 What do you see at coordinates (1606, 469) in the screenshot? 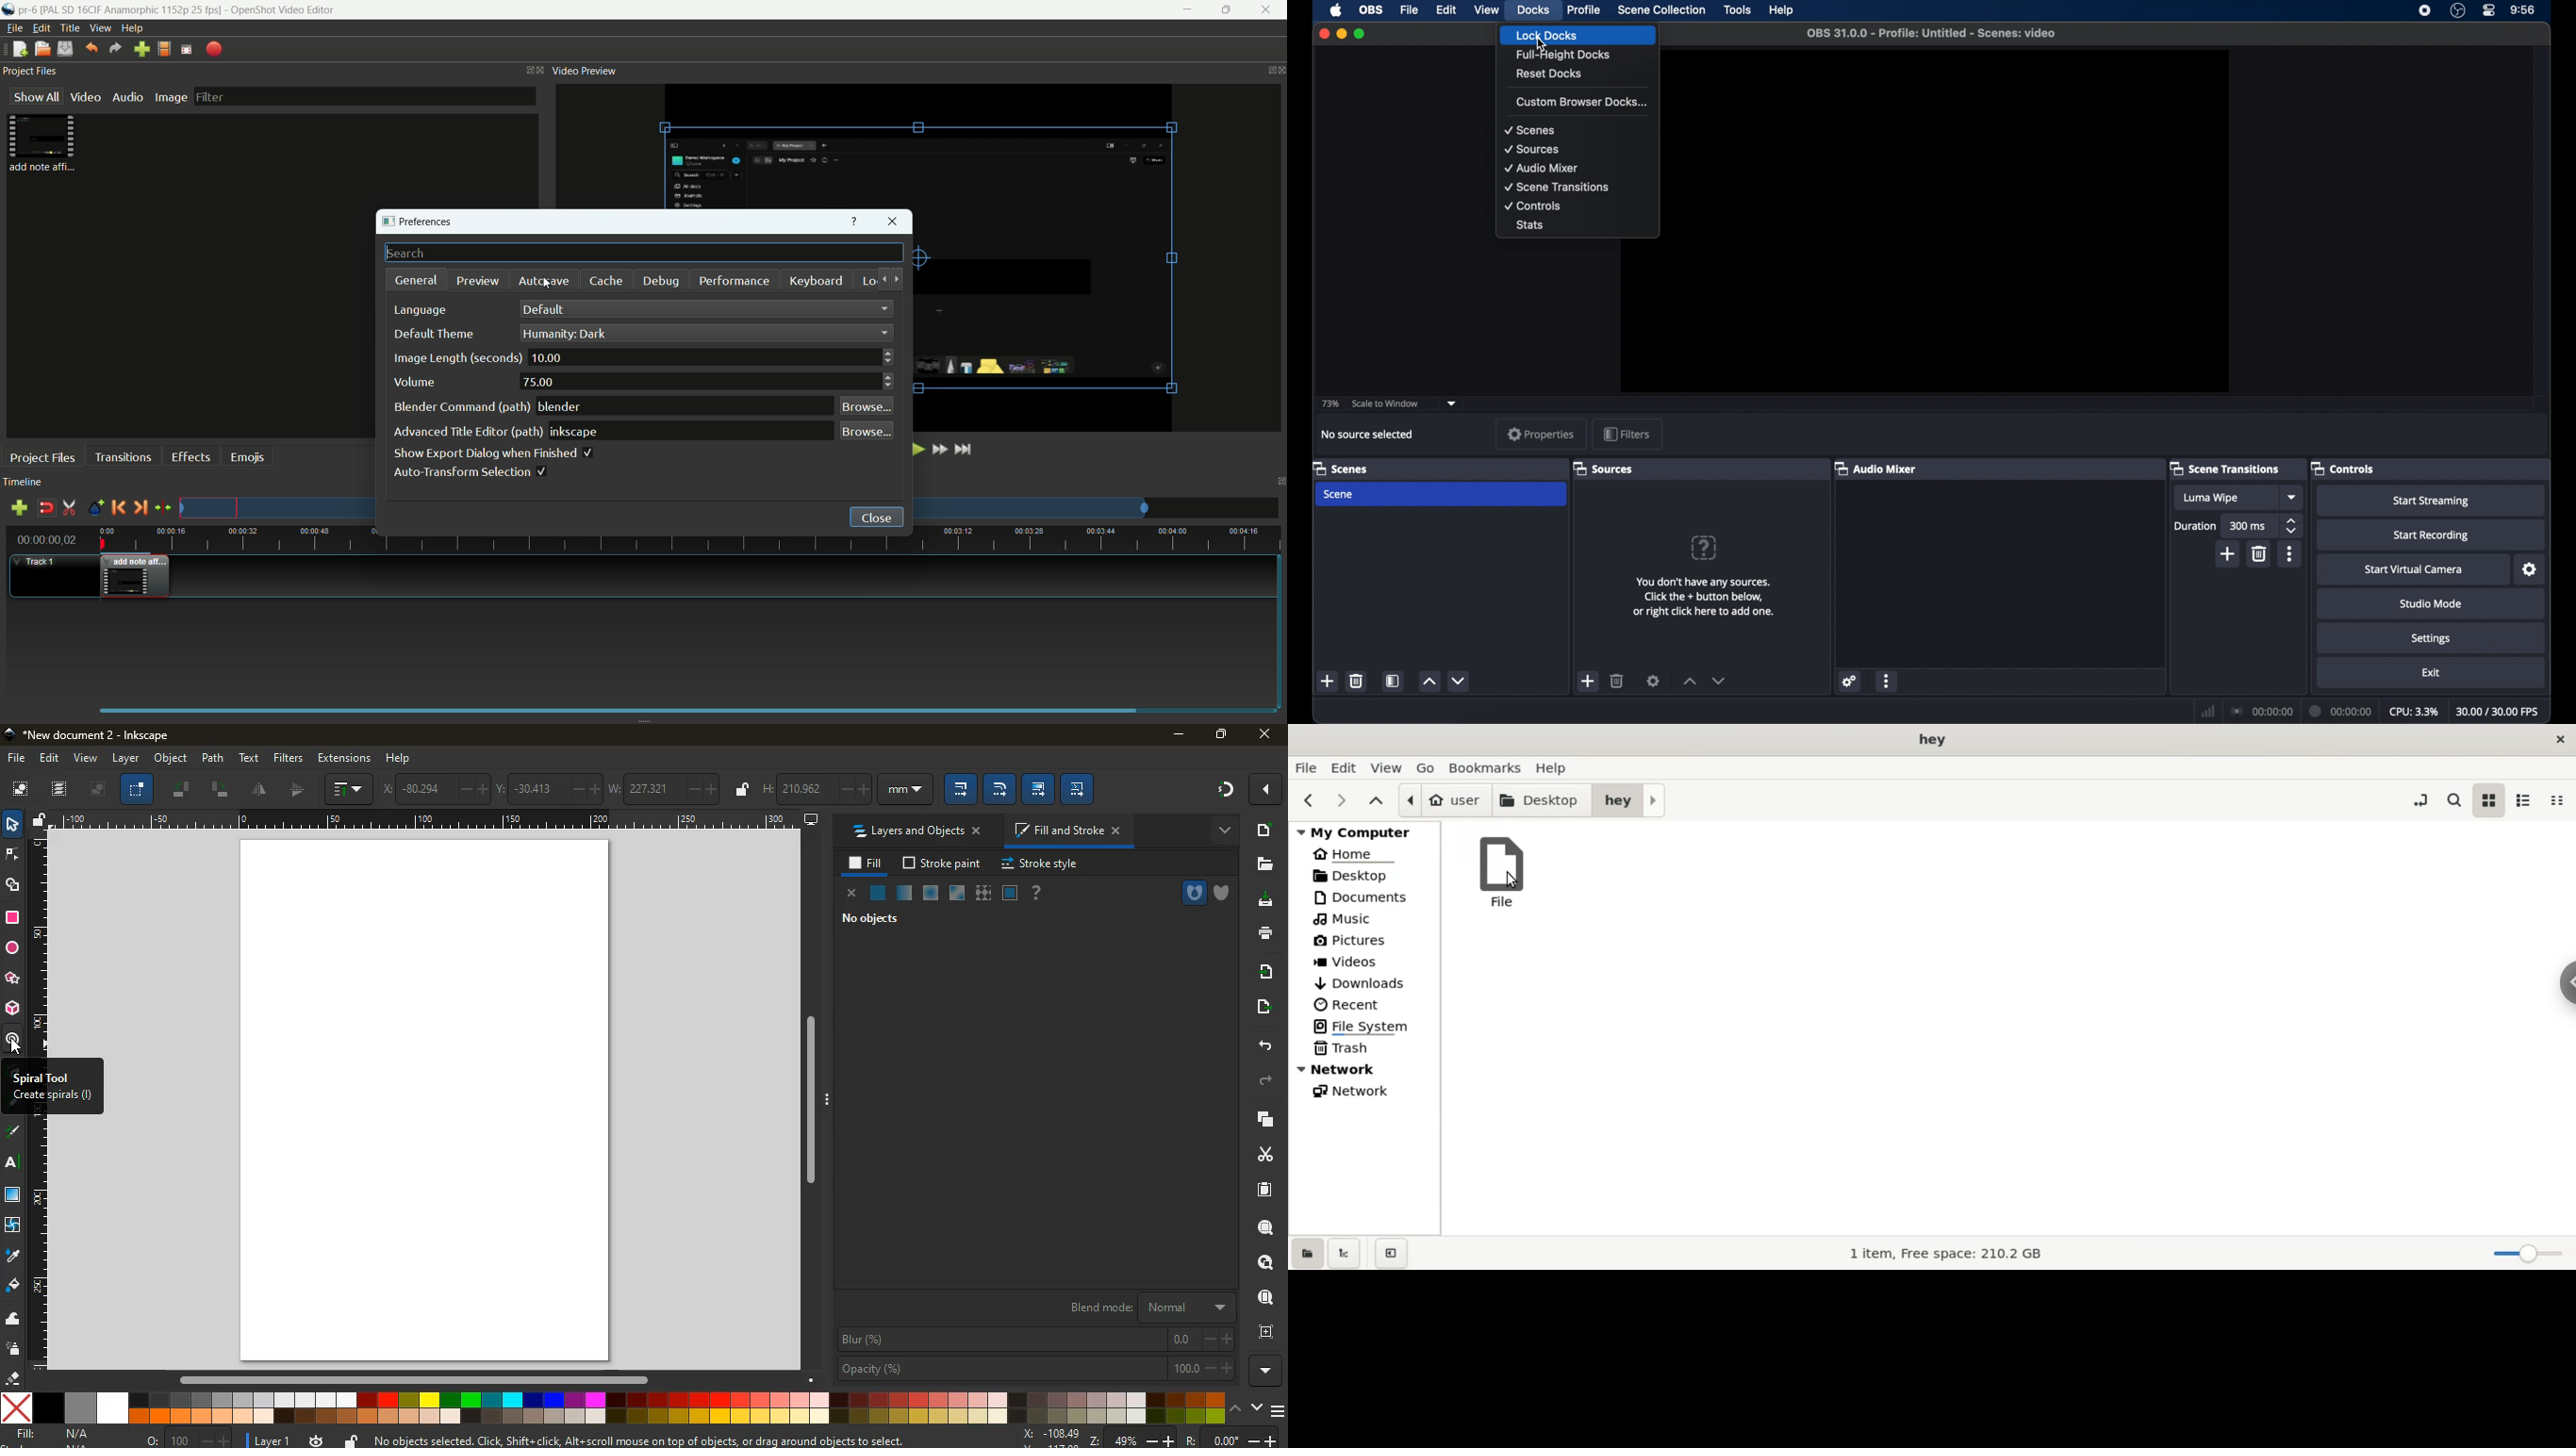
I see `sources` at bounding box center [1606, 469].